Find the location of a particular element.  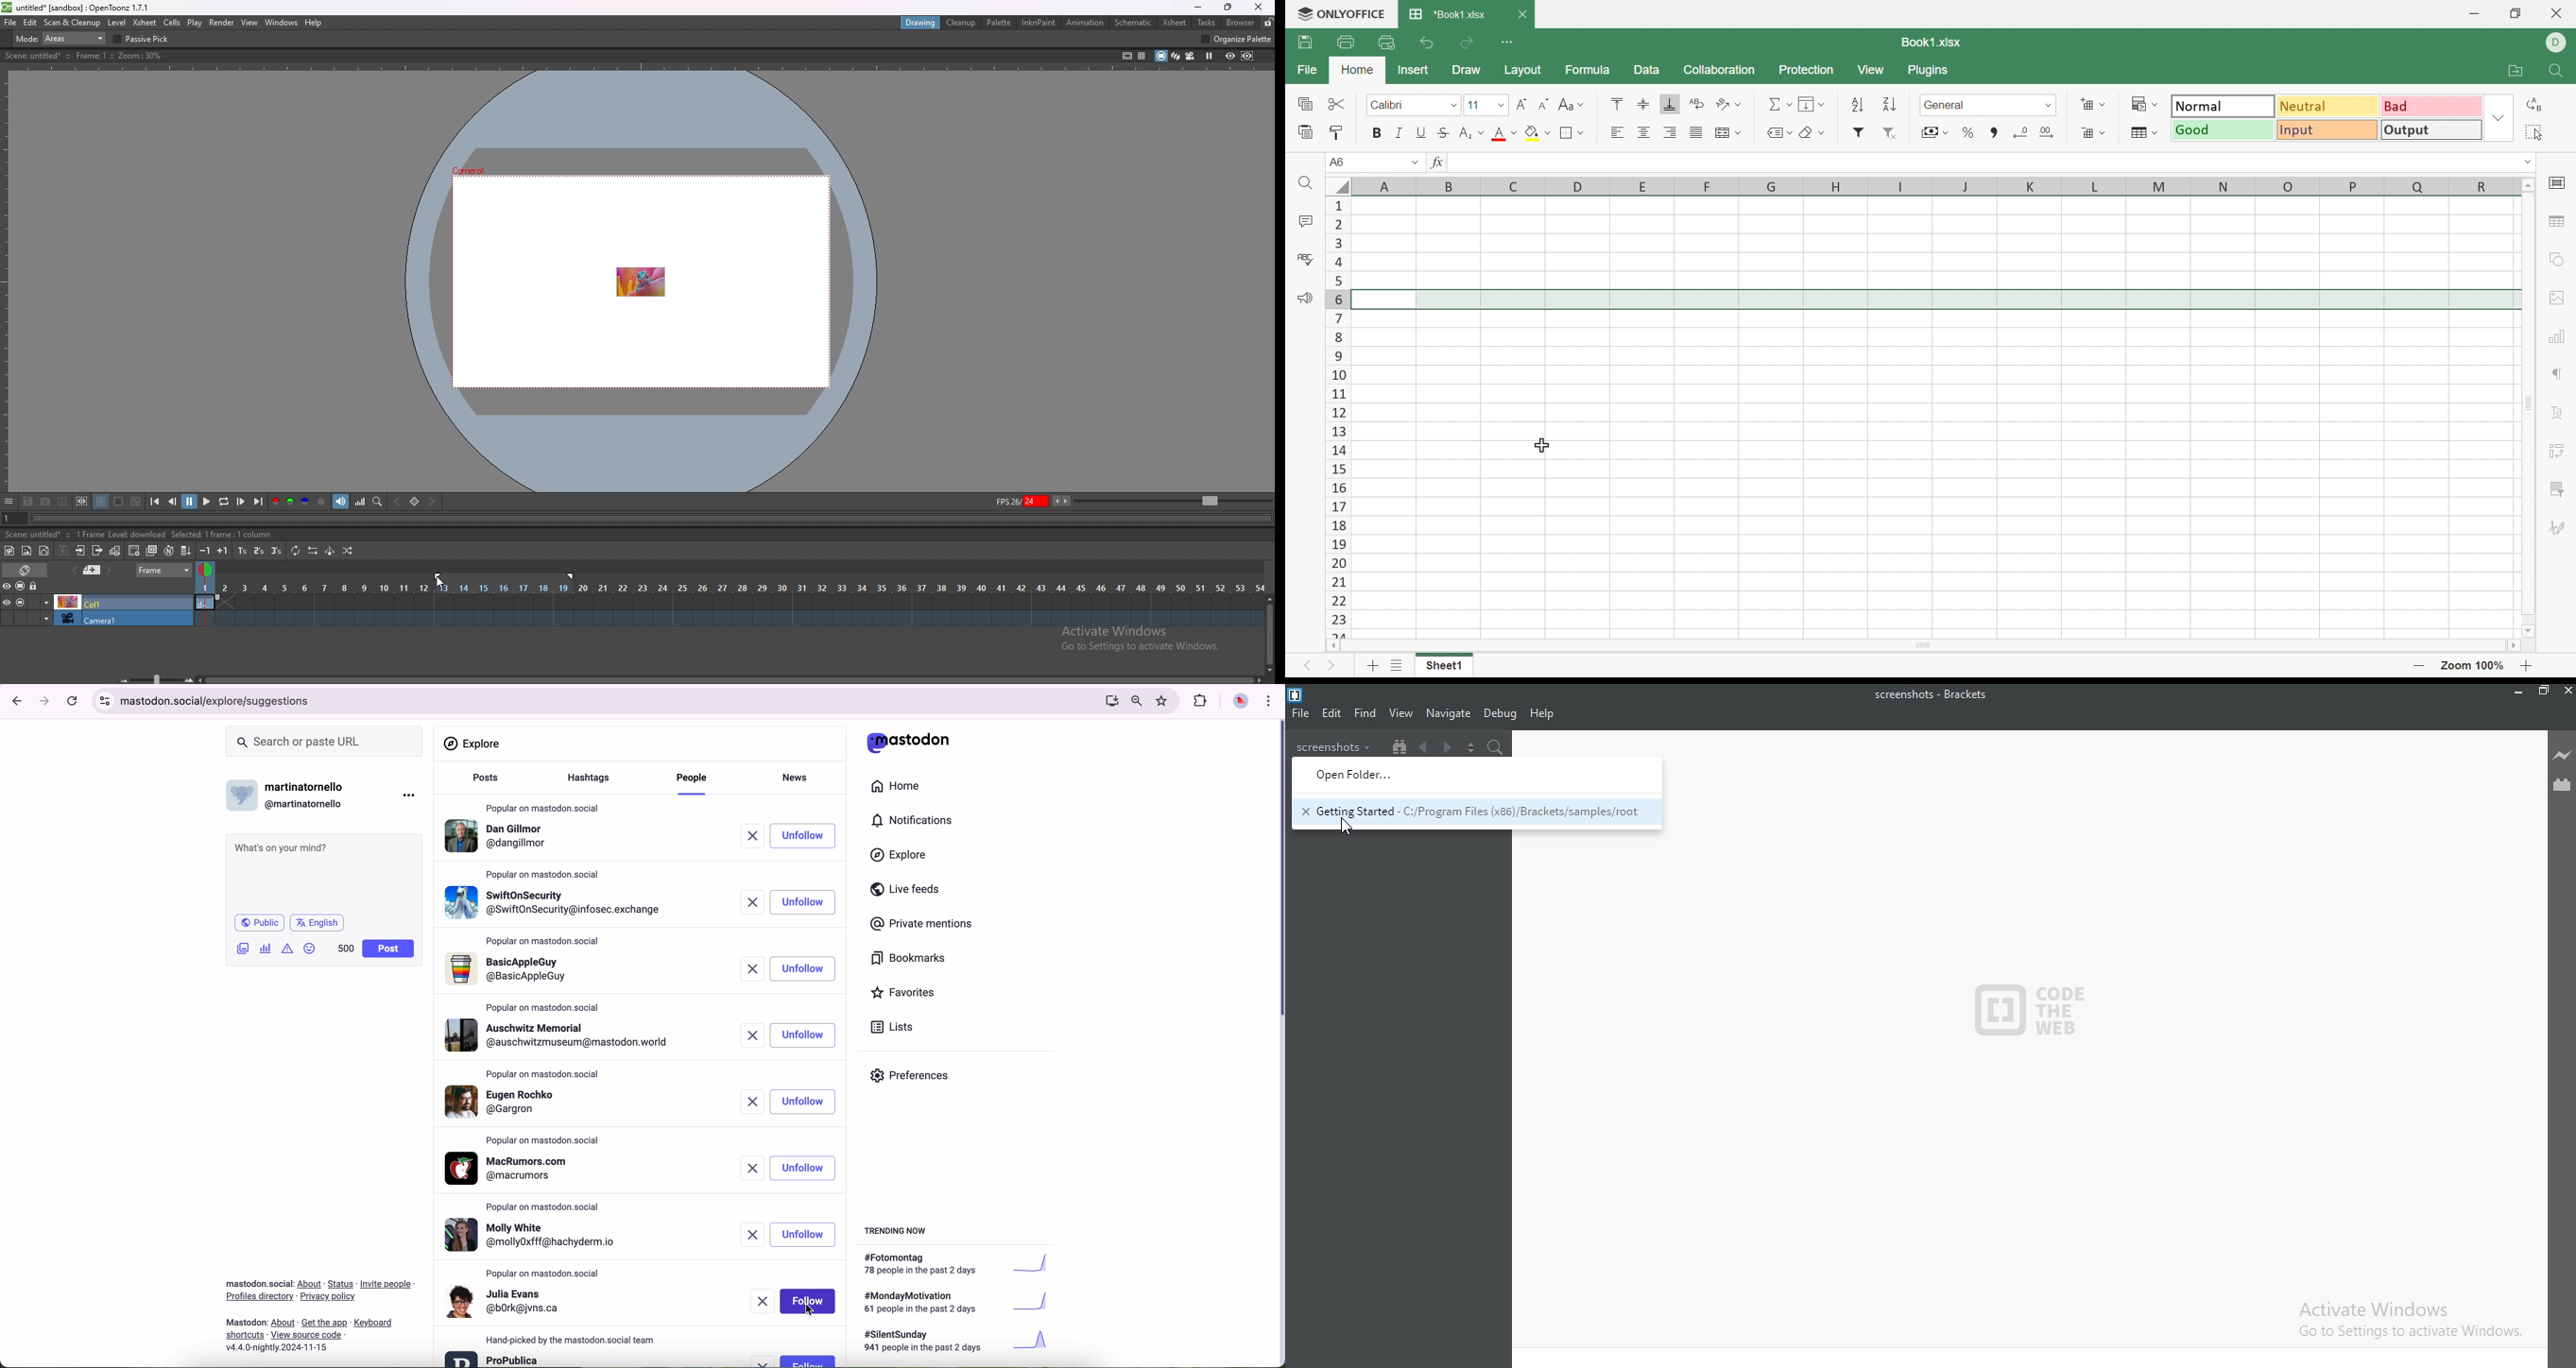

Undo is located at coordinates (1428, 42).